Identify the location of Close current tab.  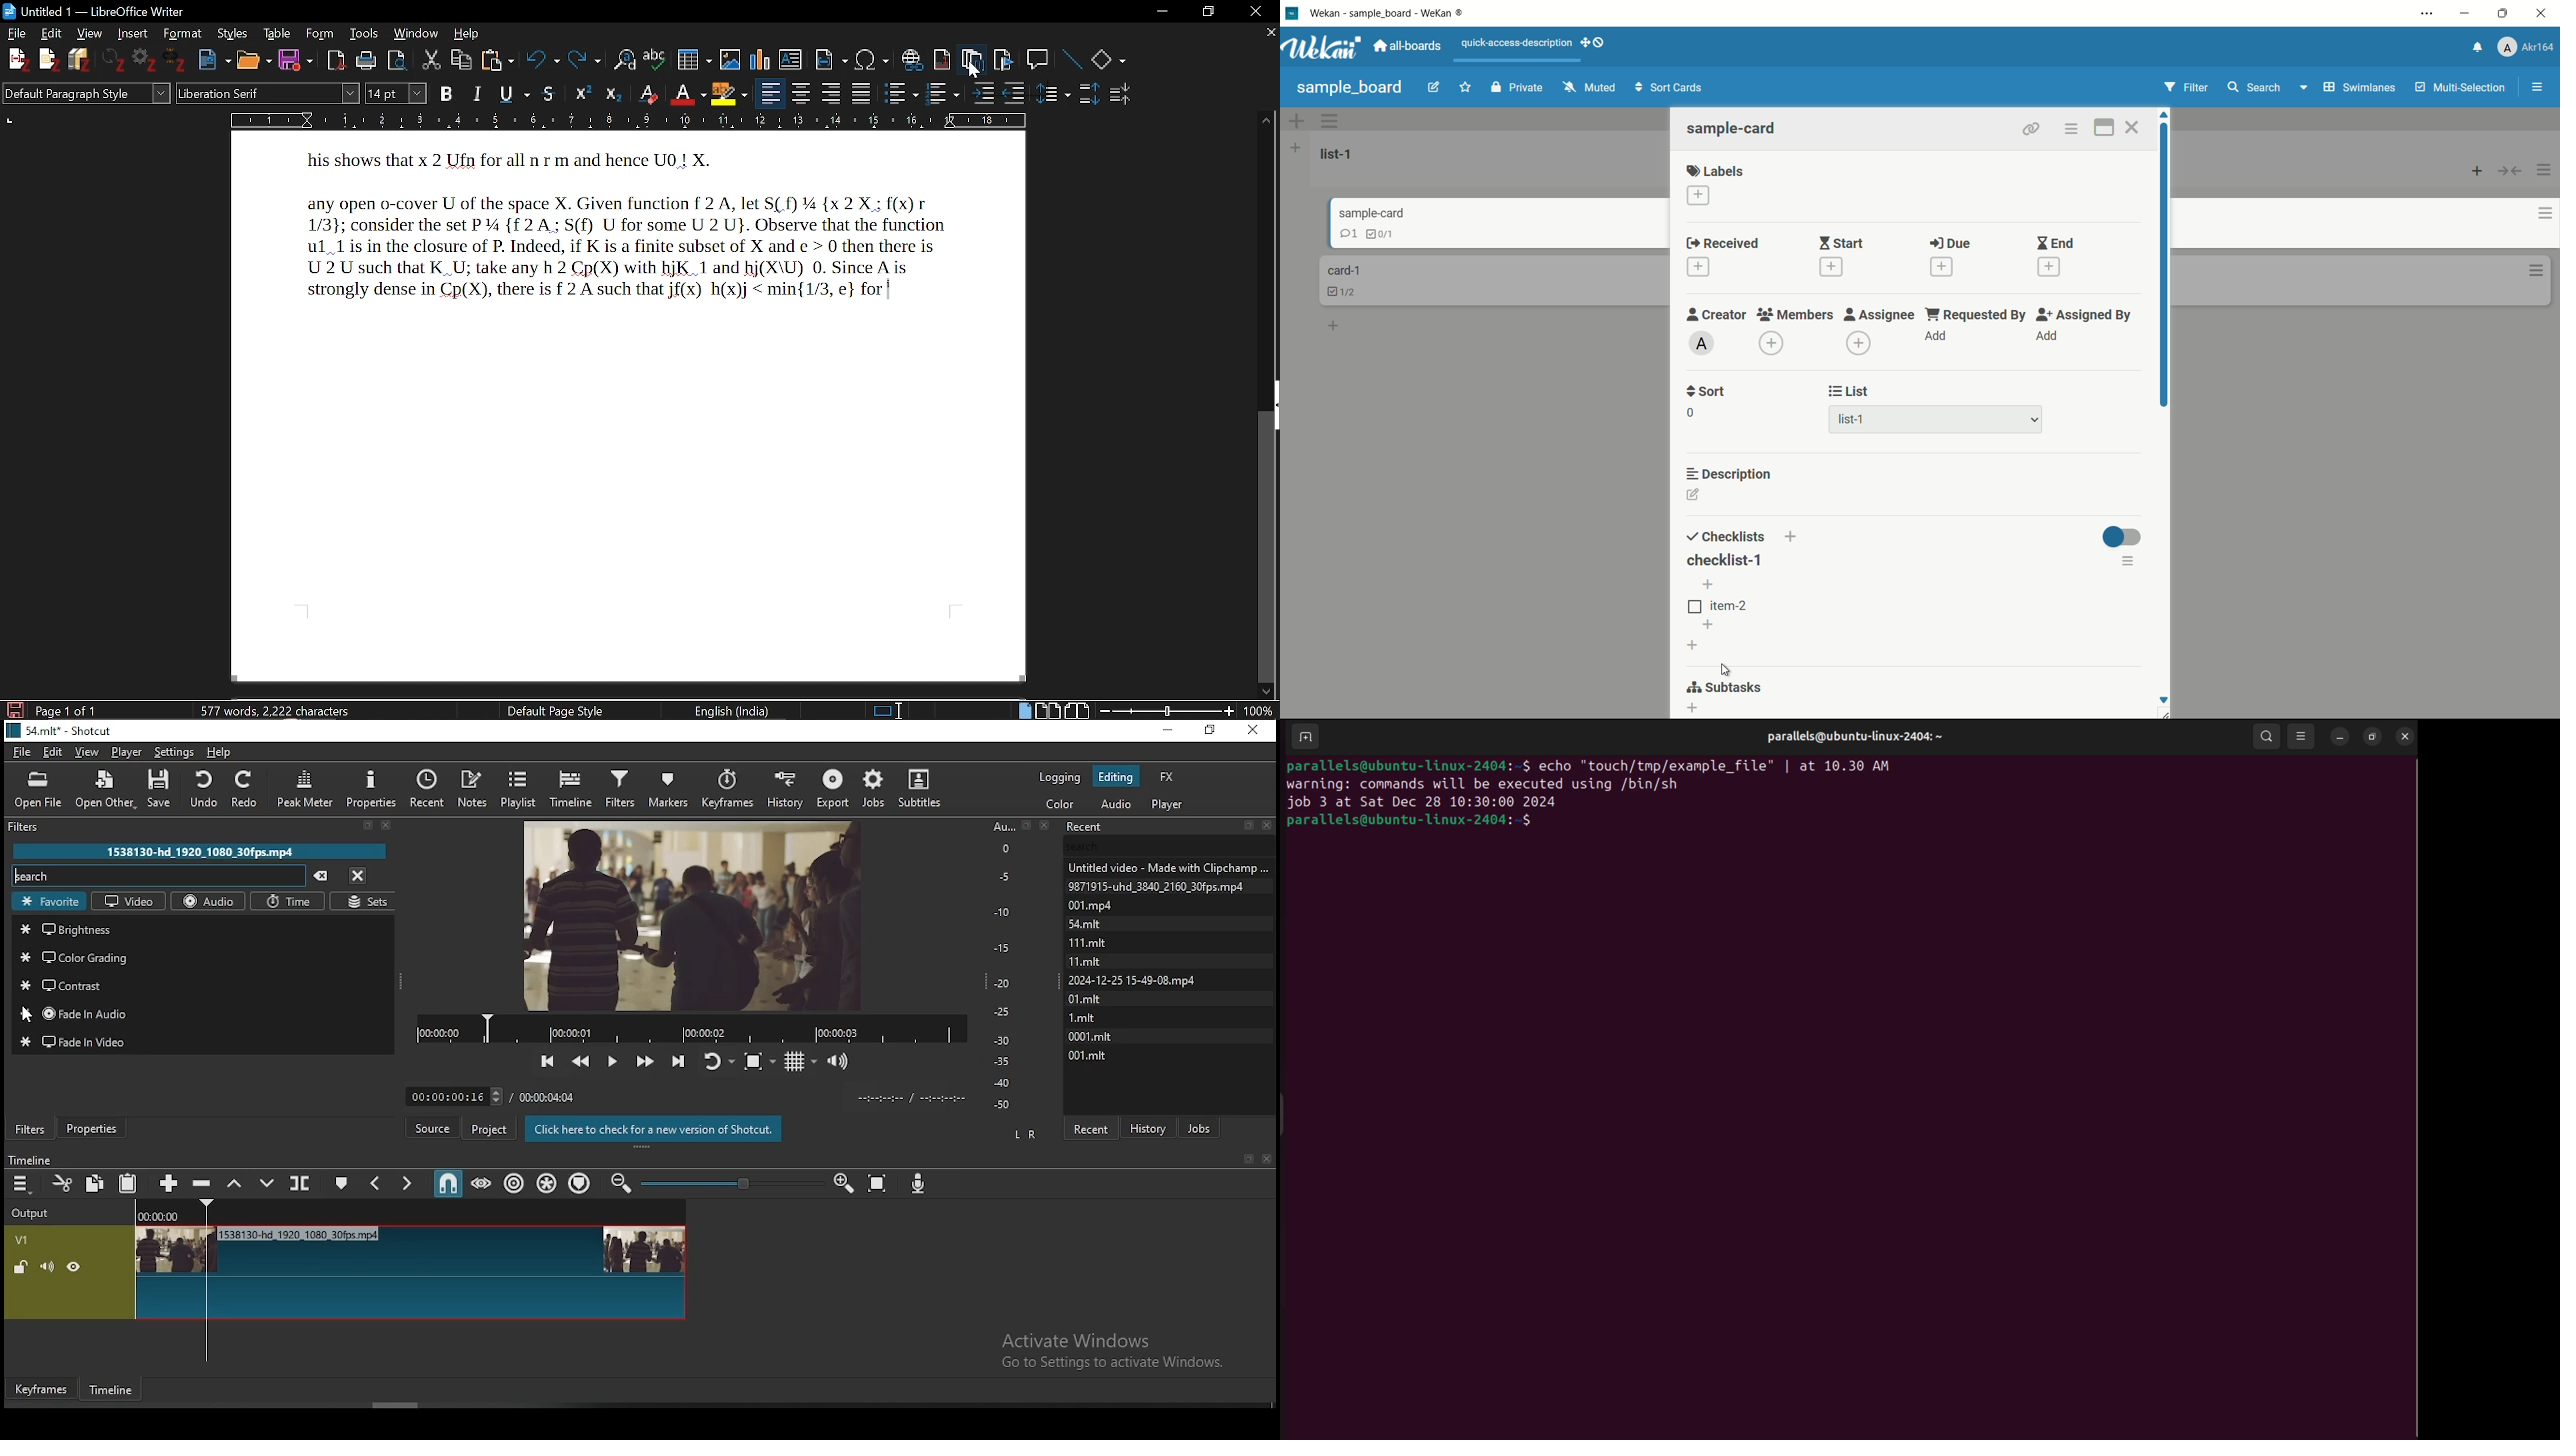
(1269, 34).